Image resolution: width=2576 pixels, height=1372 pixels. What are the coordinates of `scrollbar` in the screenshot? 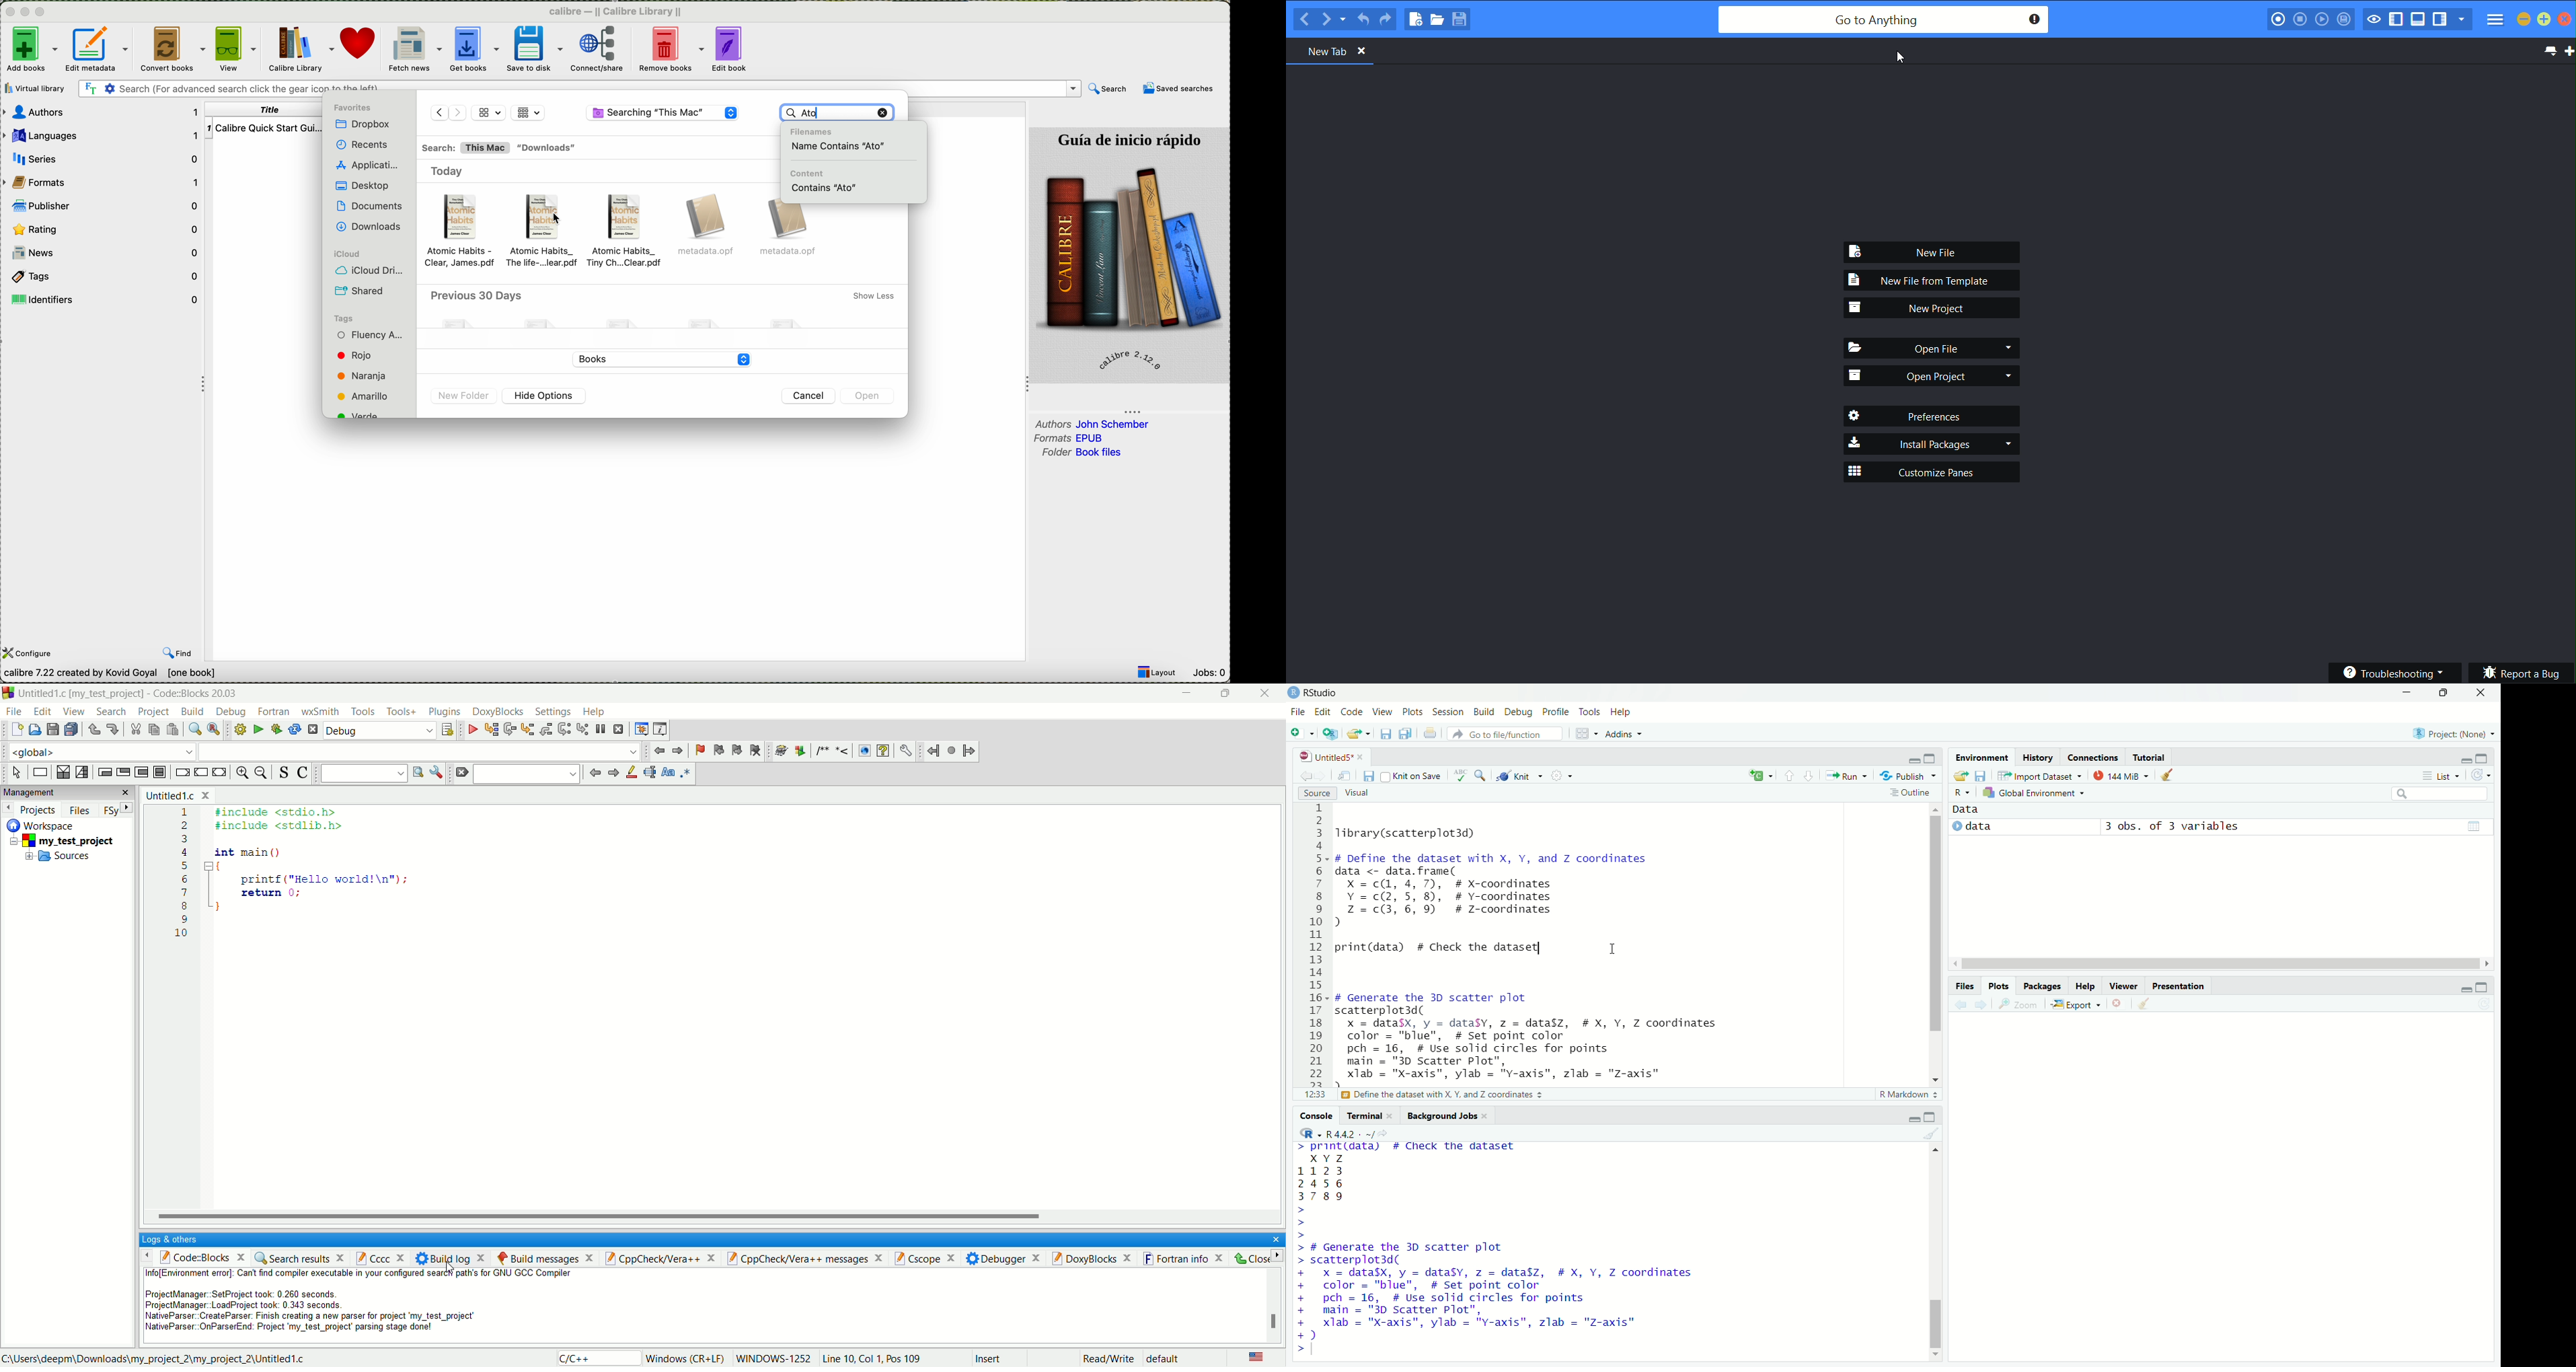 It's located at (1935, 939).